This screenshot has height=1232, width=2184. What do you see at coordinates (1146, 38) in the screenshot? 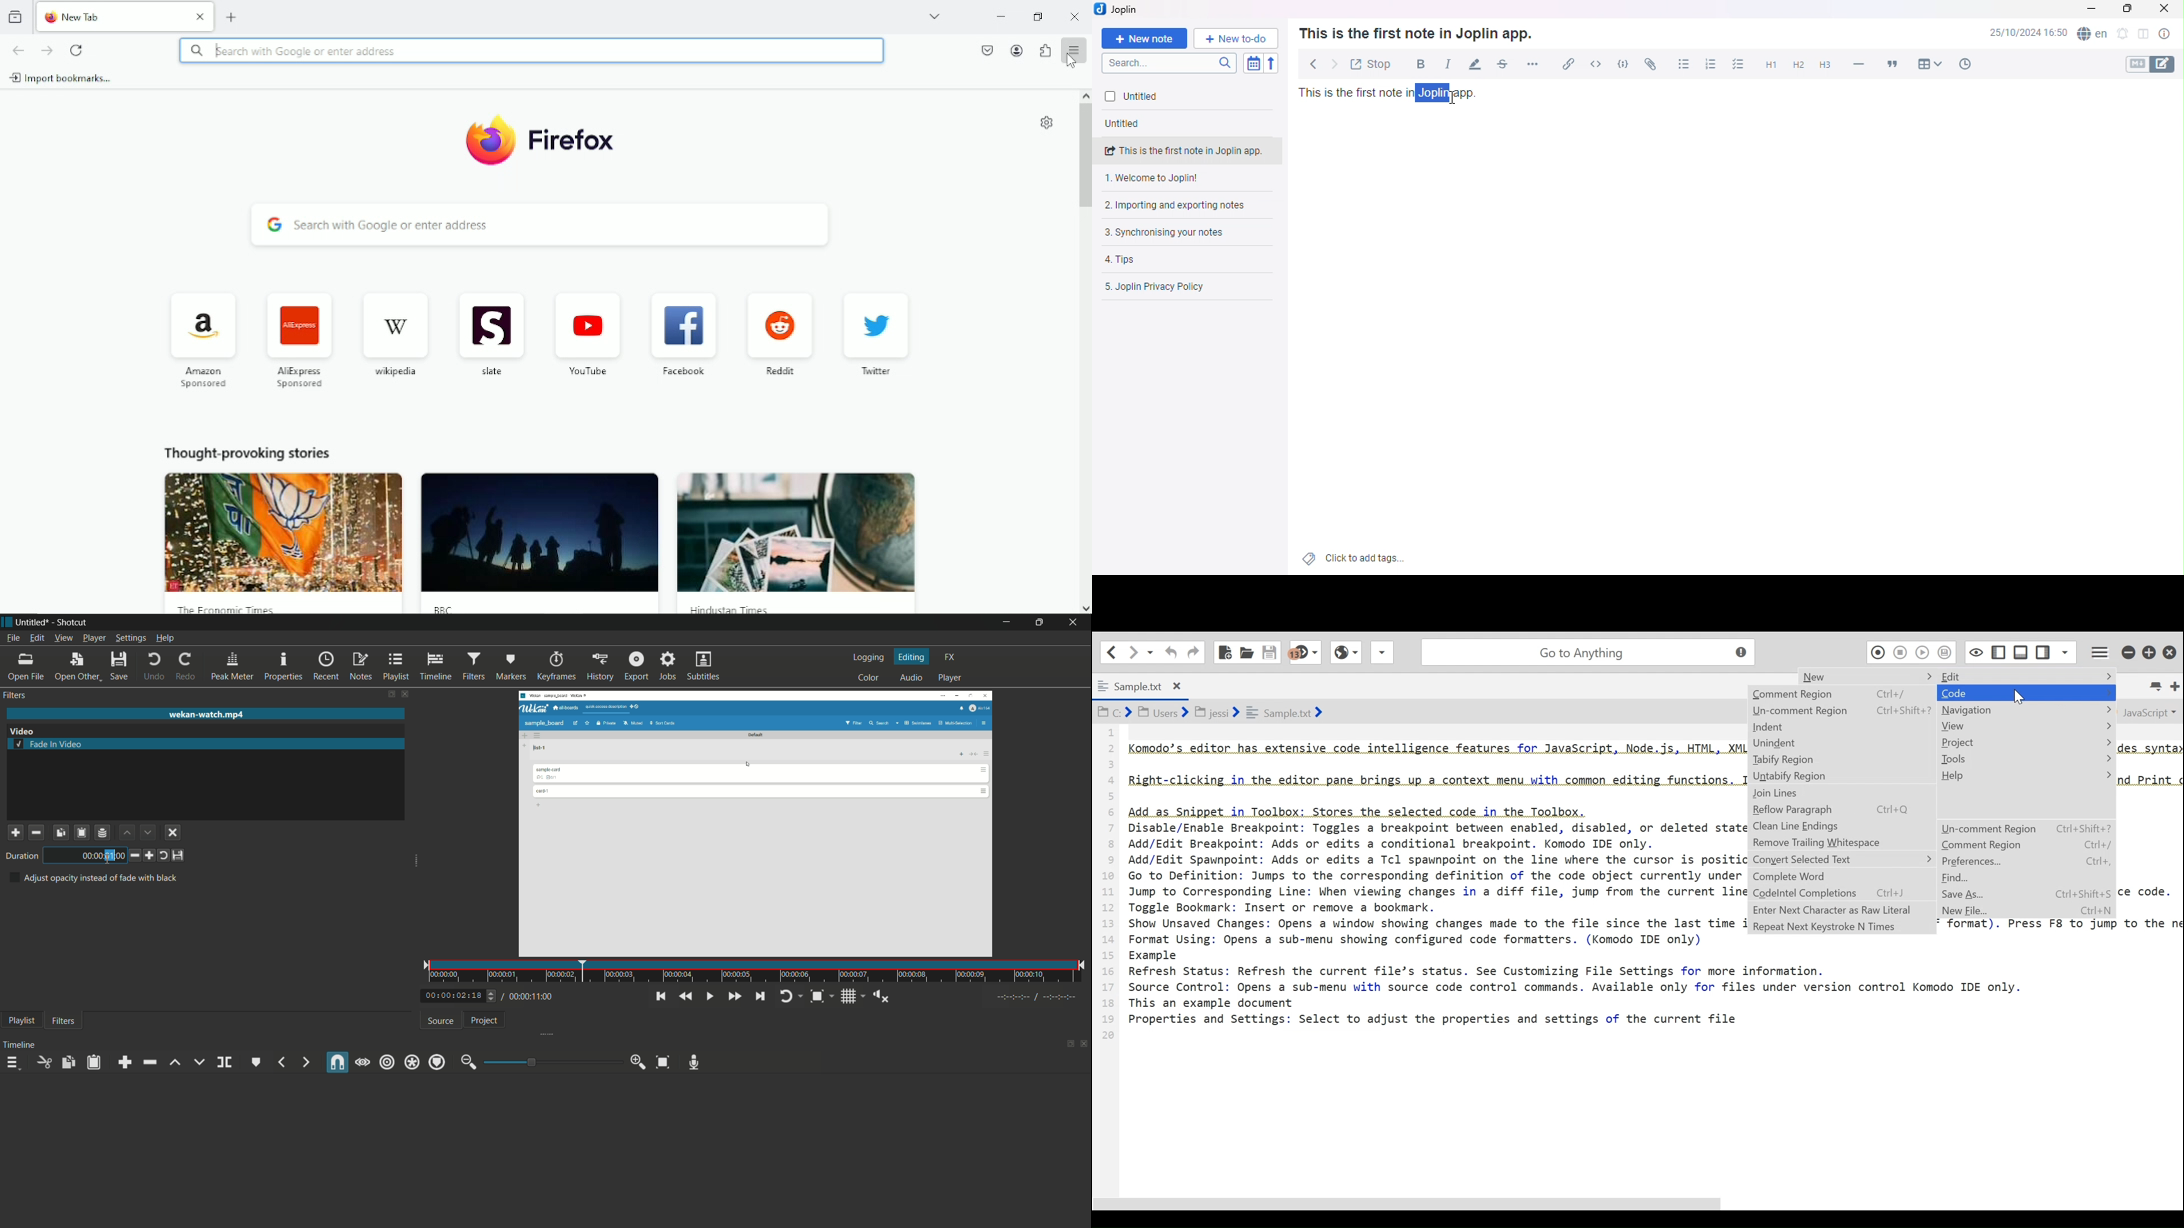
I see `New note` at bounding box center [1146, 38].